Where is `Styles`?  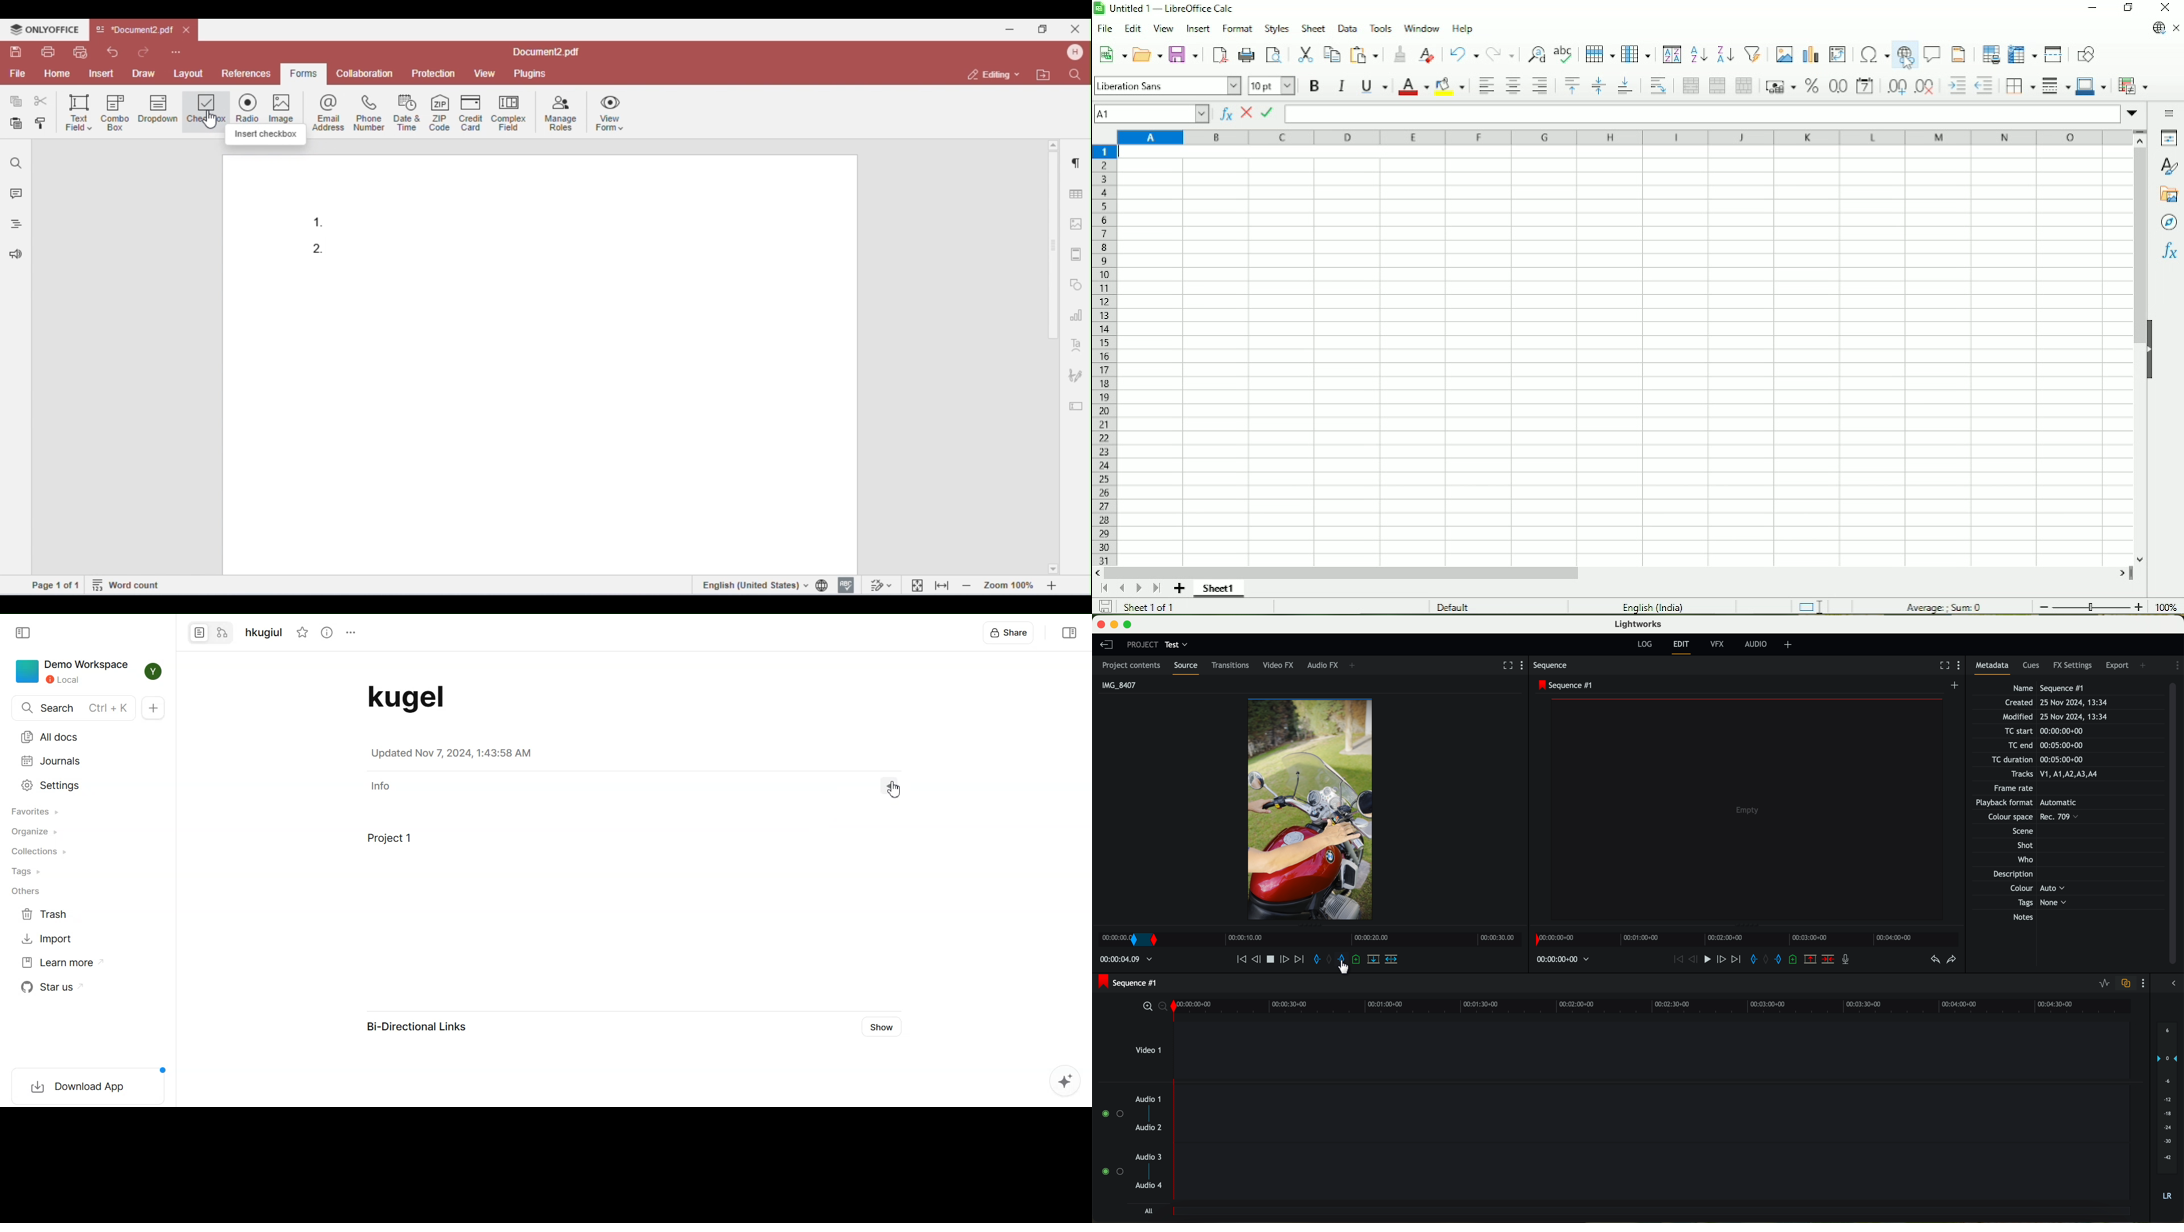
Styles is located at coordinates (2169, 166).